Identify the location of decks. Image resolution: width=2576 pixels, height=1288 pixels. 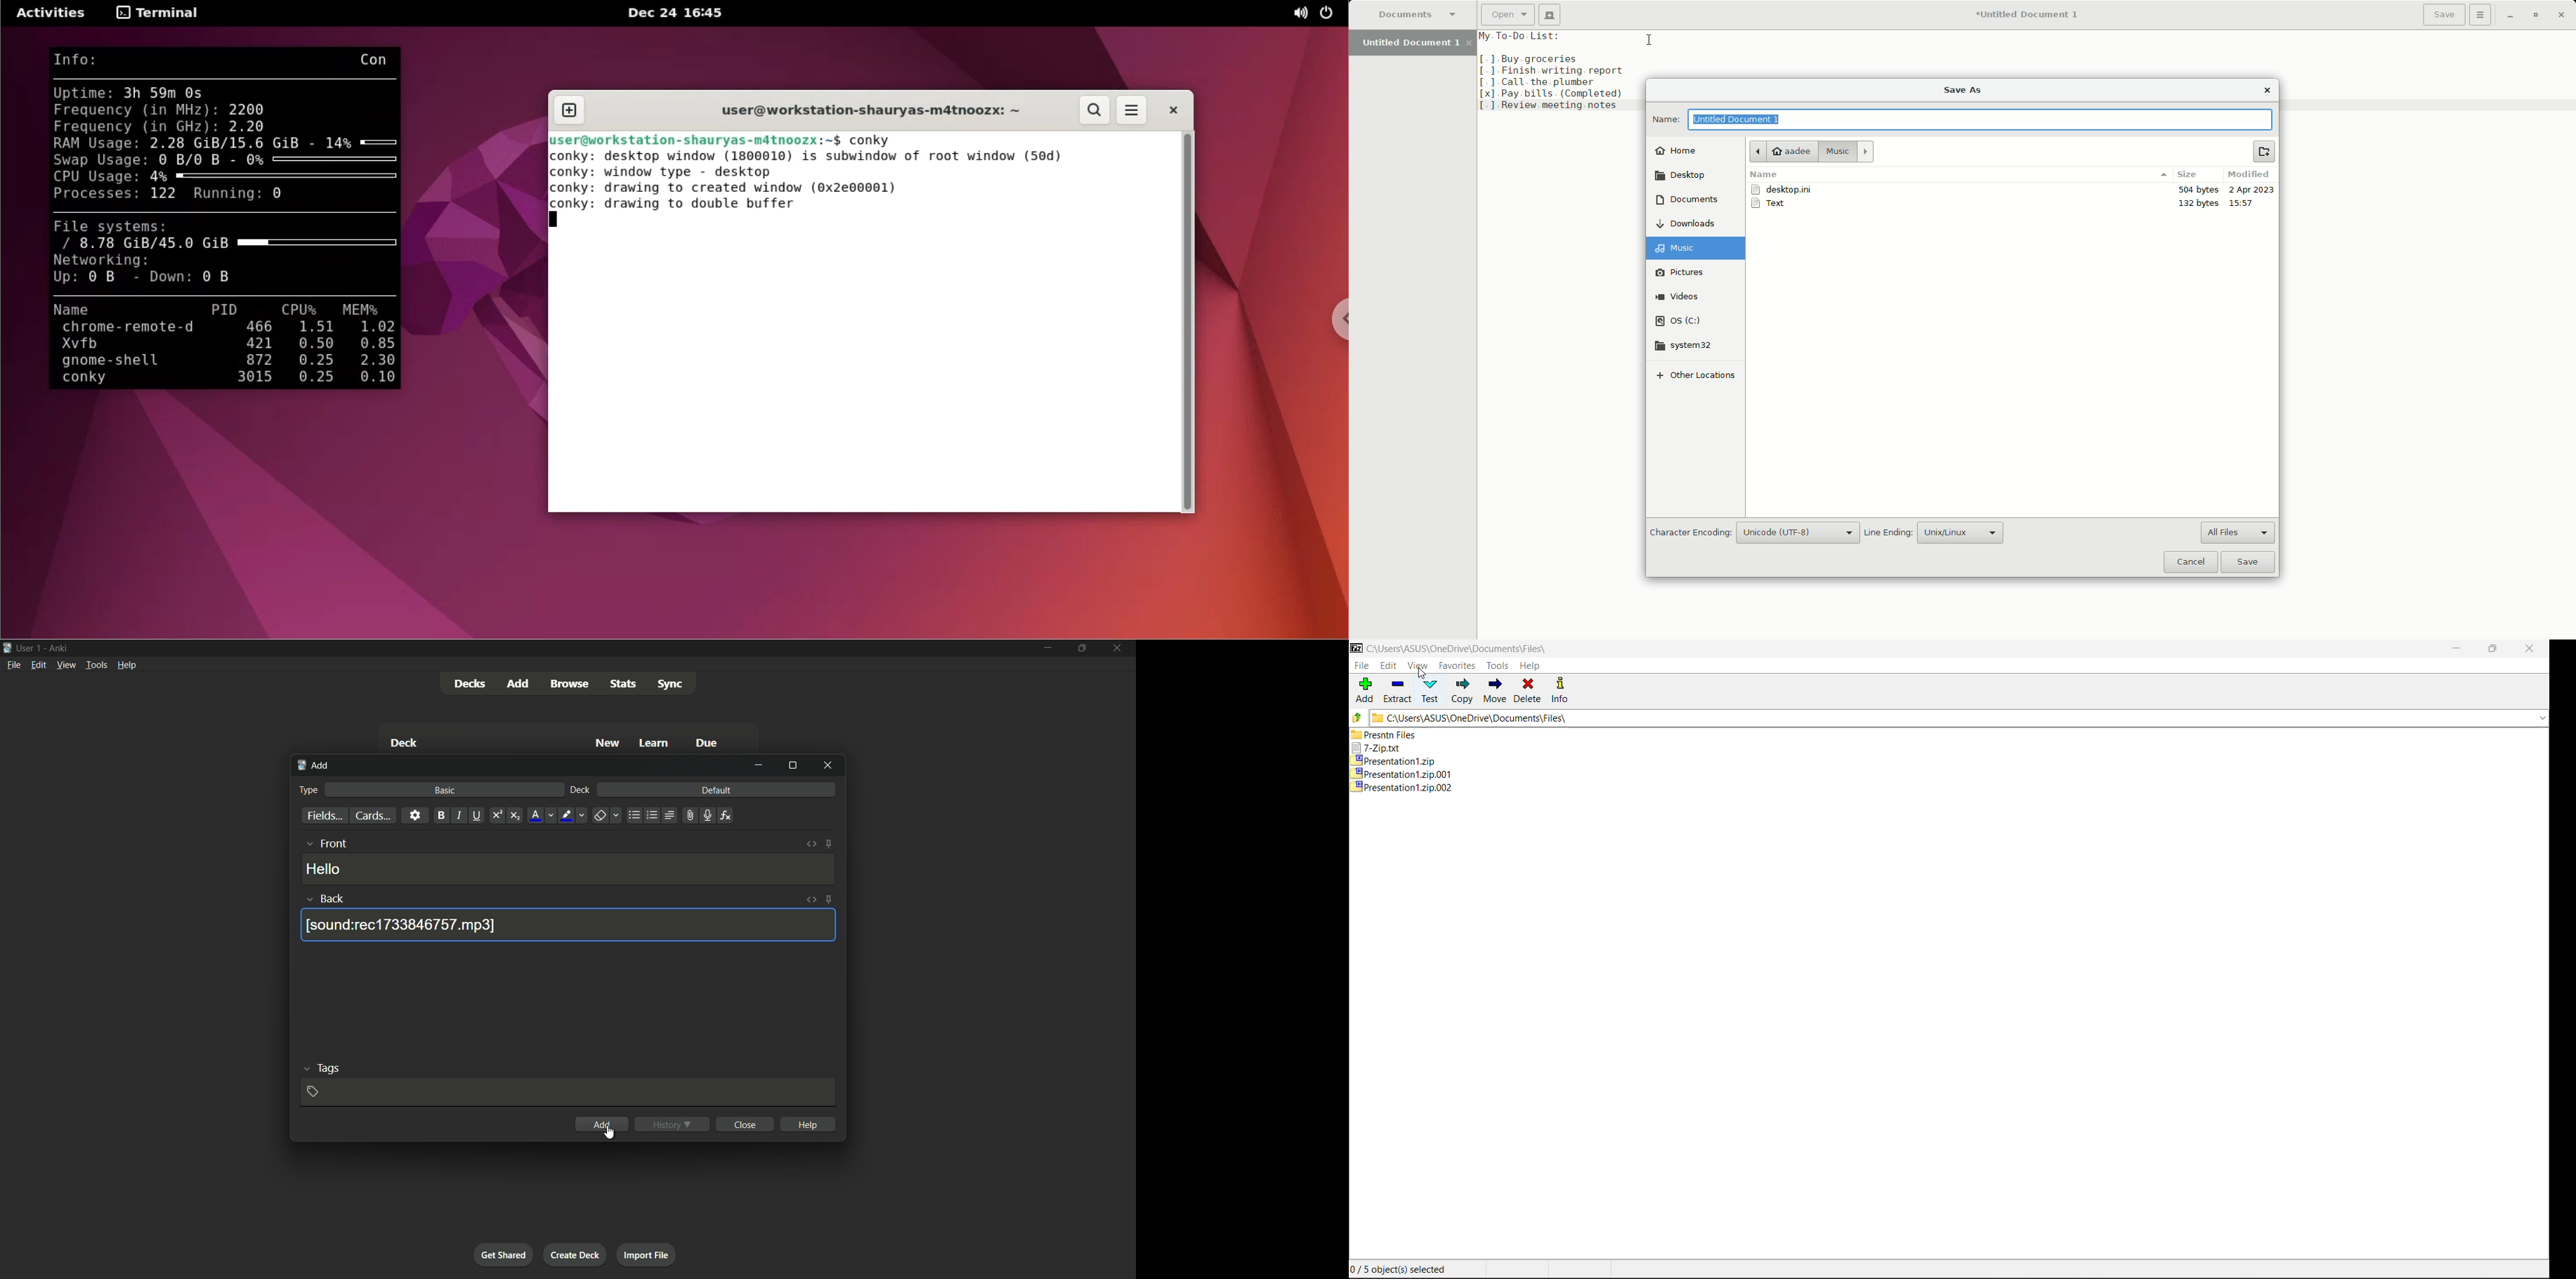
(471, 685).